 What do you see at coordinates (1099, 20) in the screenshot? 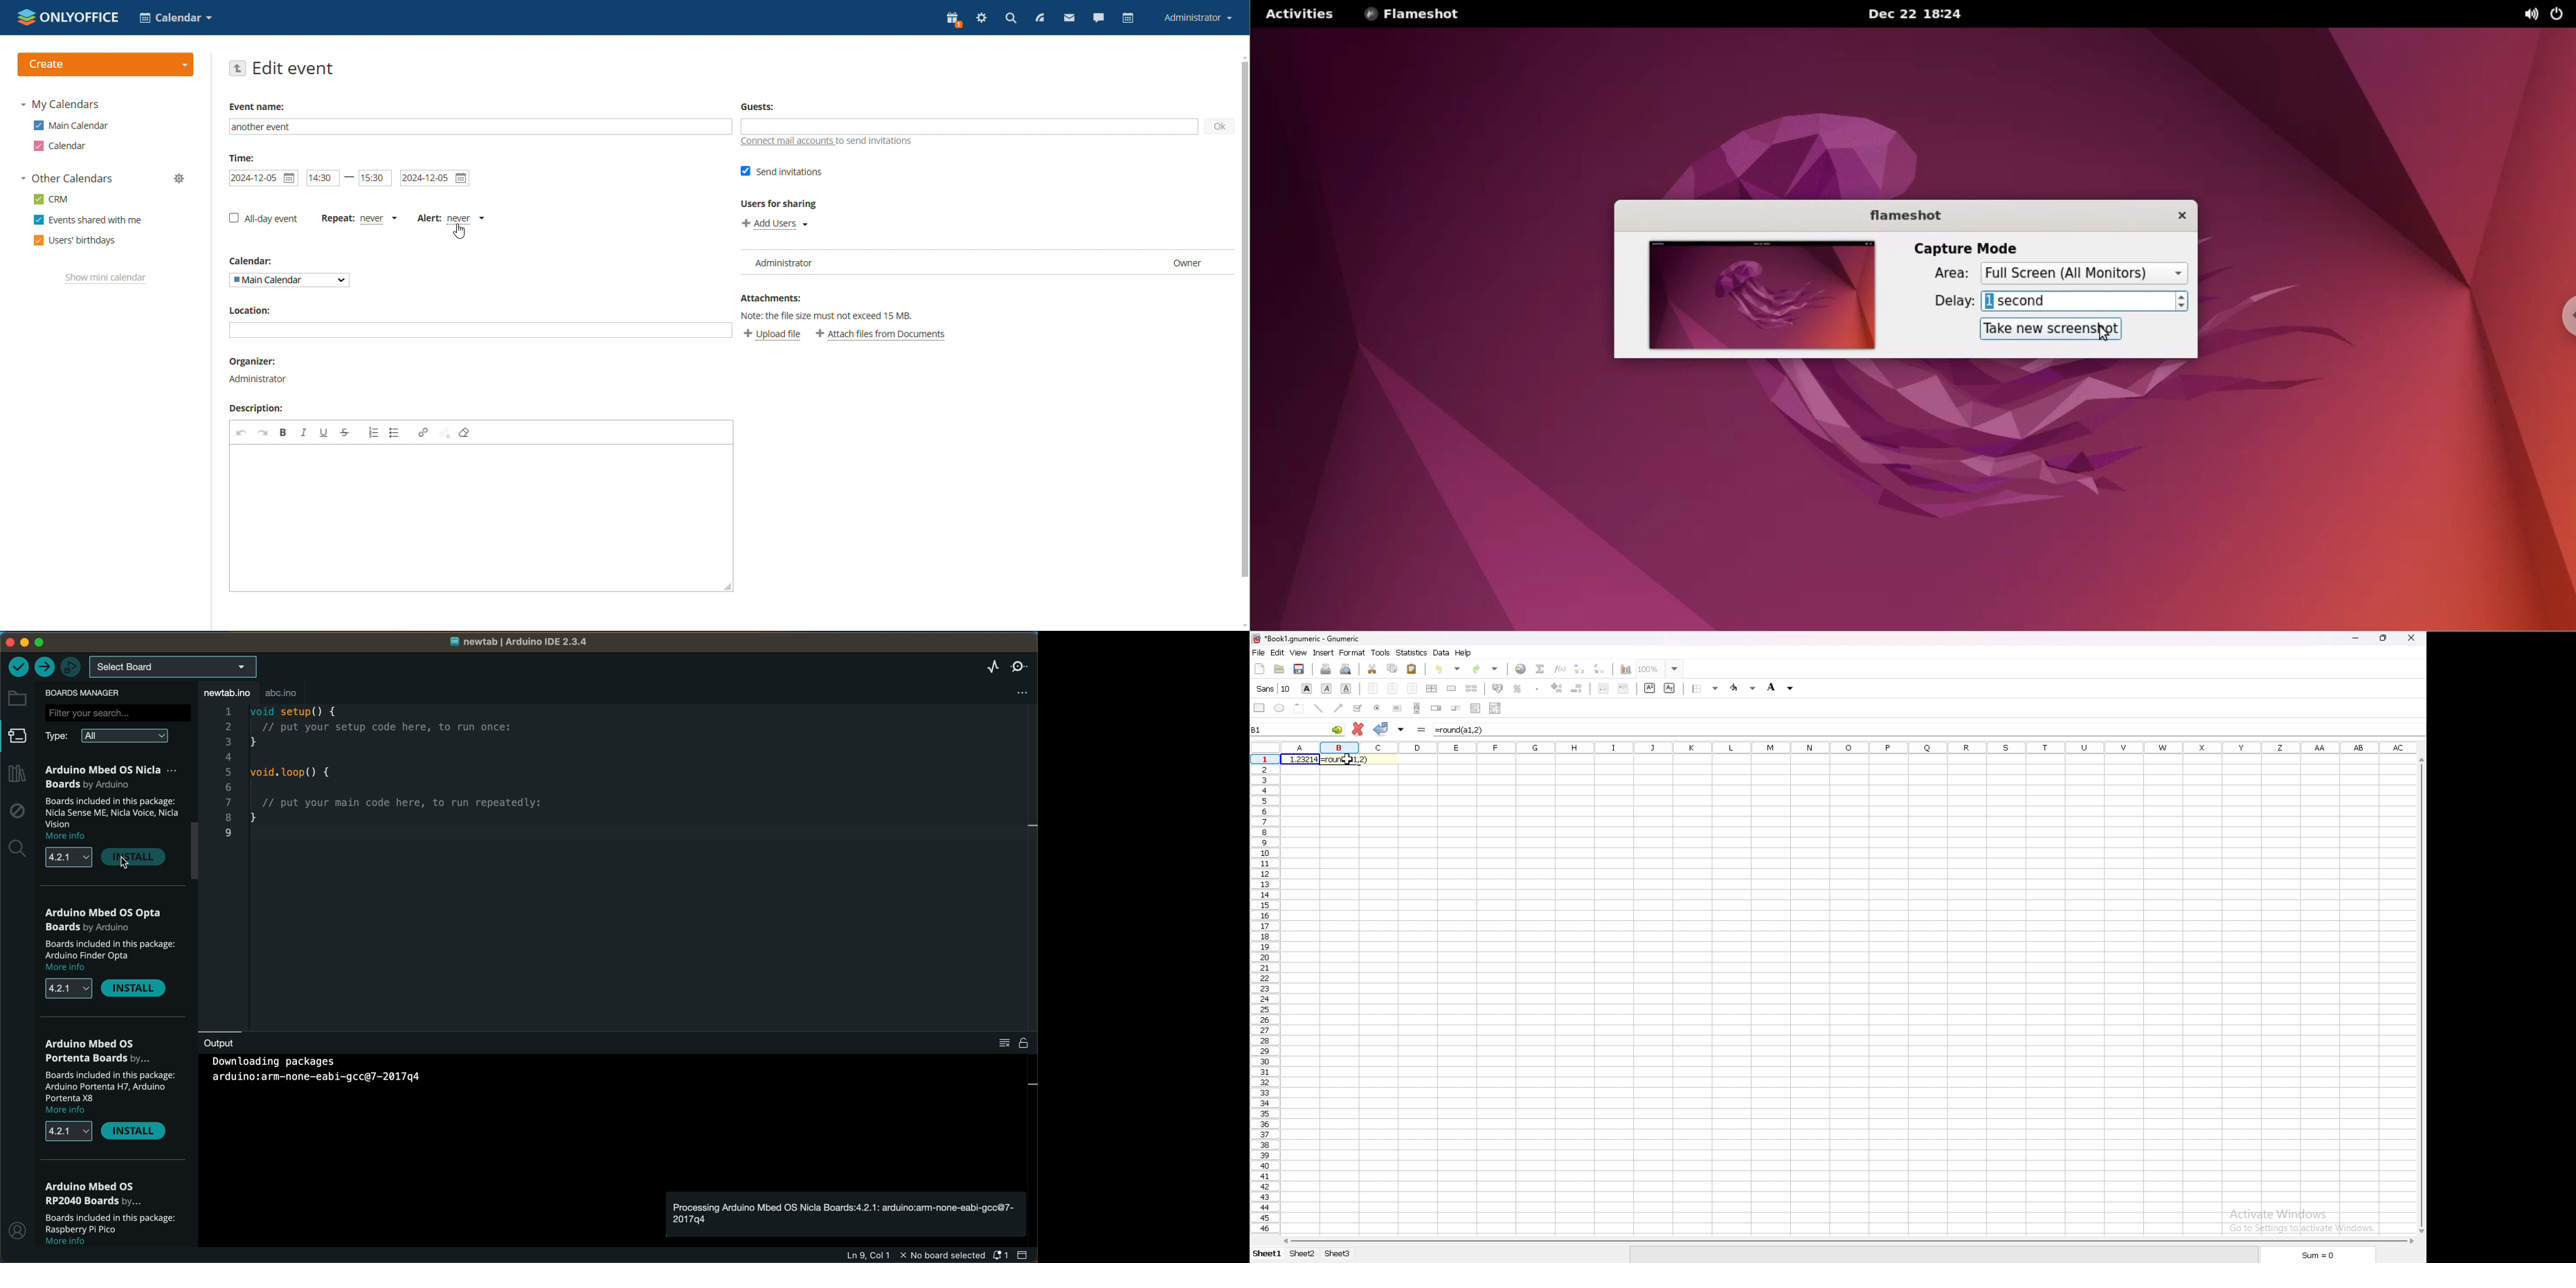
I see `chat` at bounding box center [1099, 20].